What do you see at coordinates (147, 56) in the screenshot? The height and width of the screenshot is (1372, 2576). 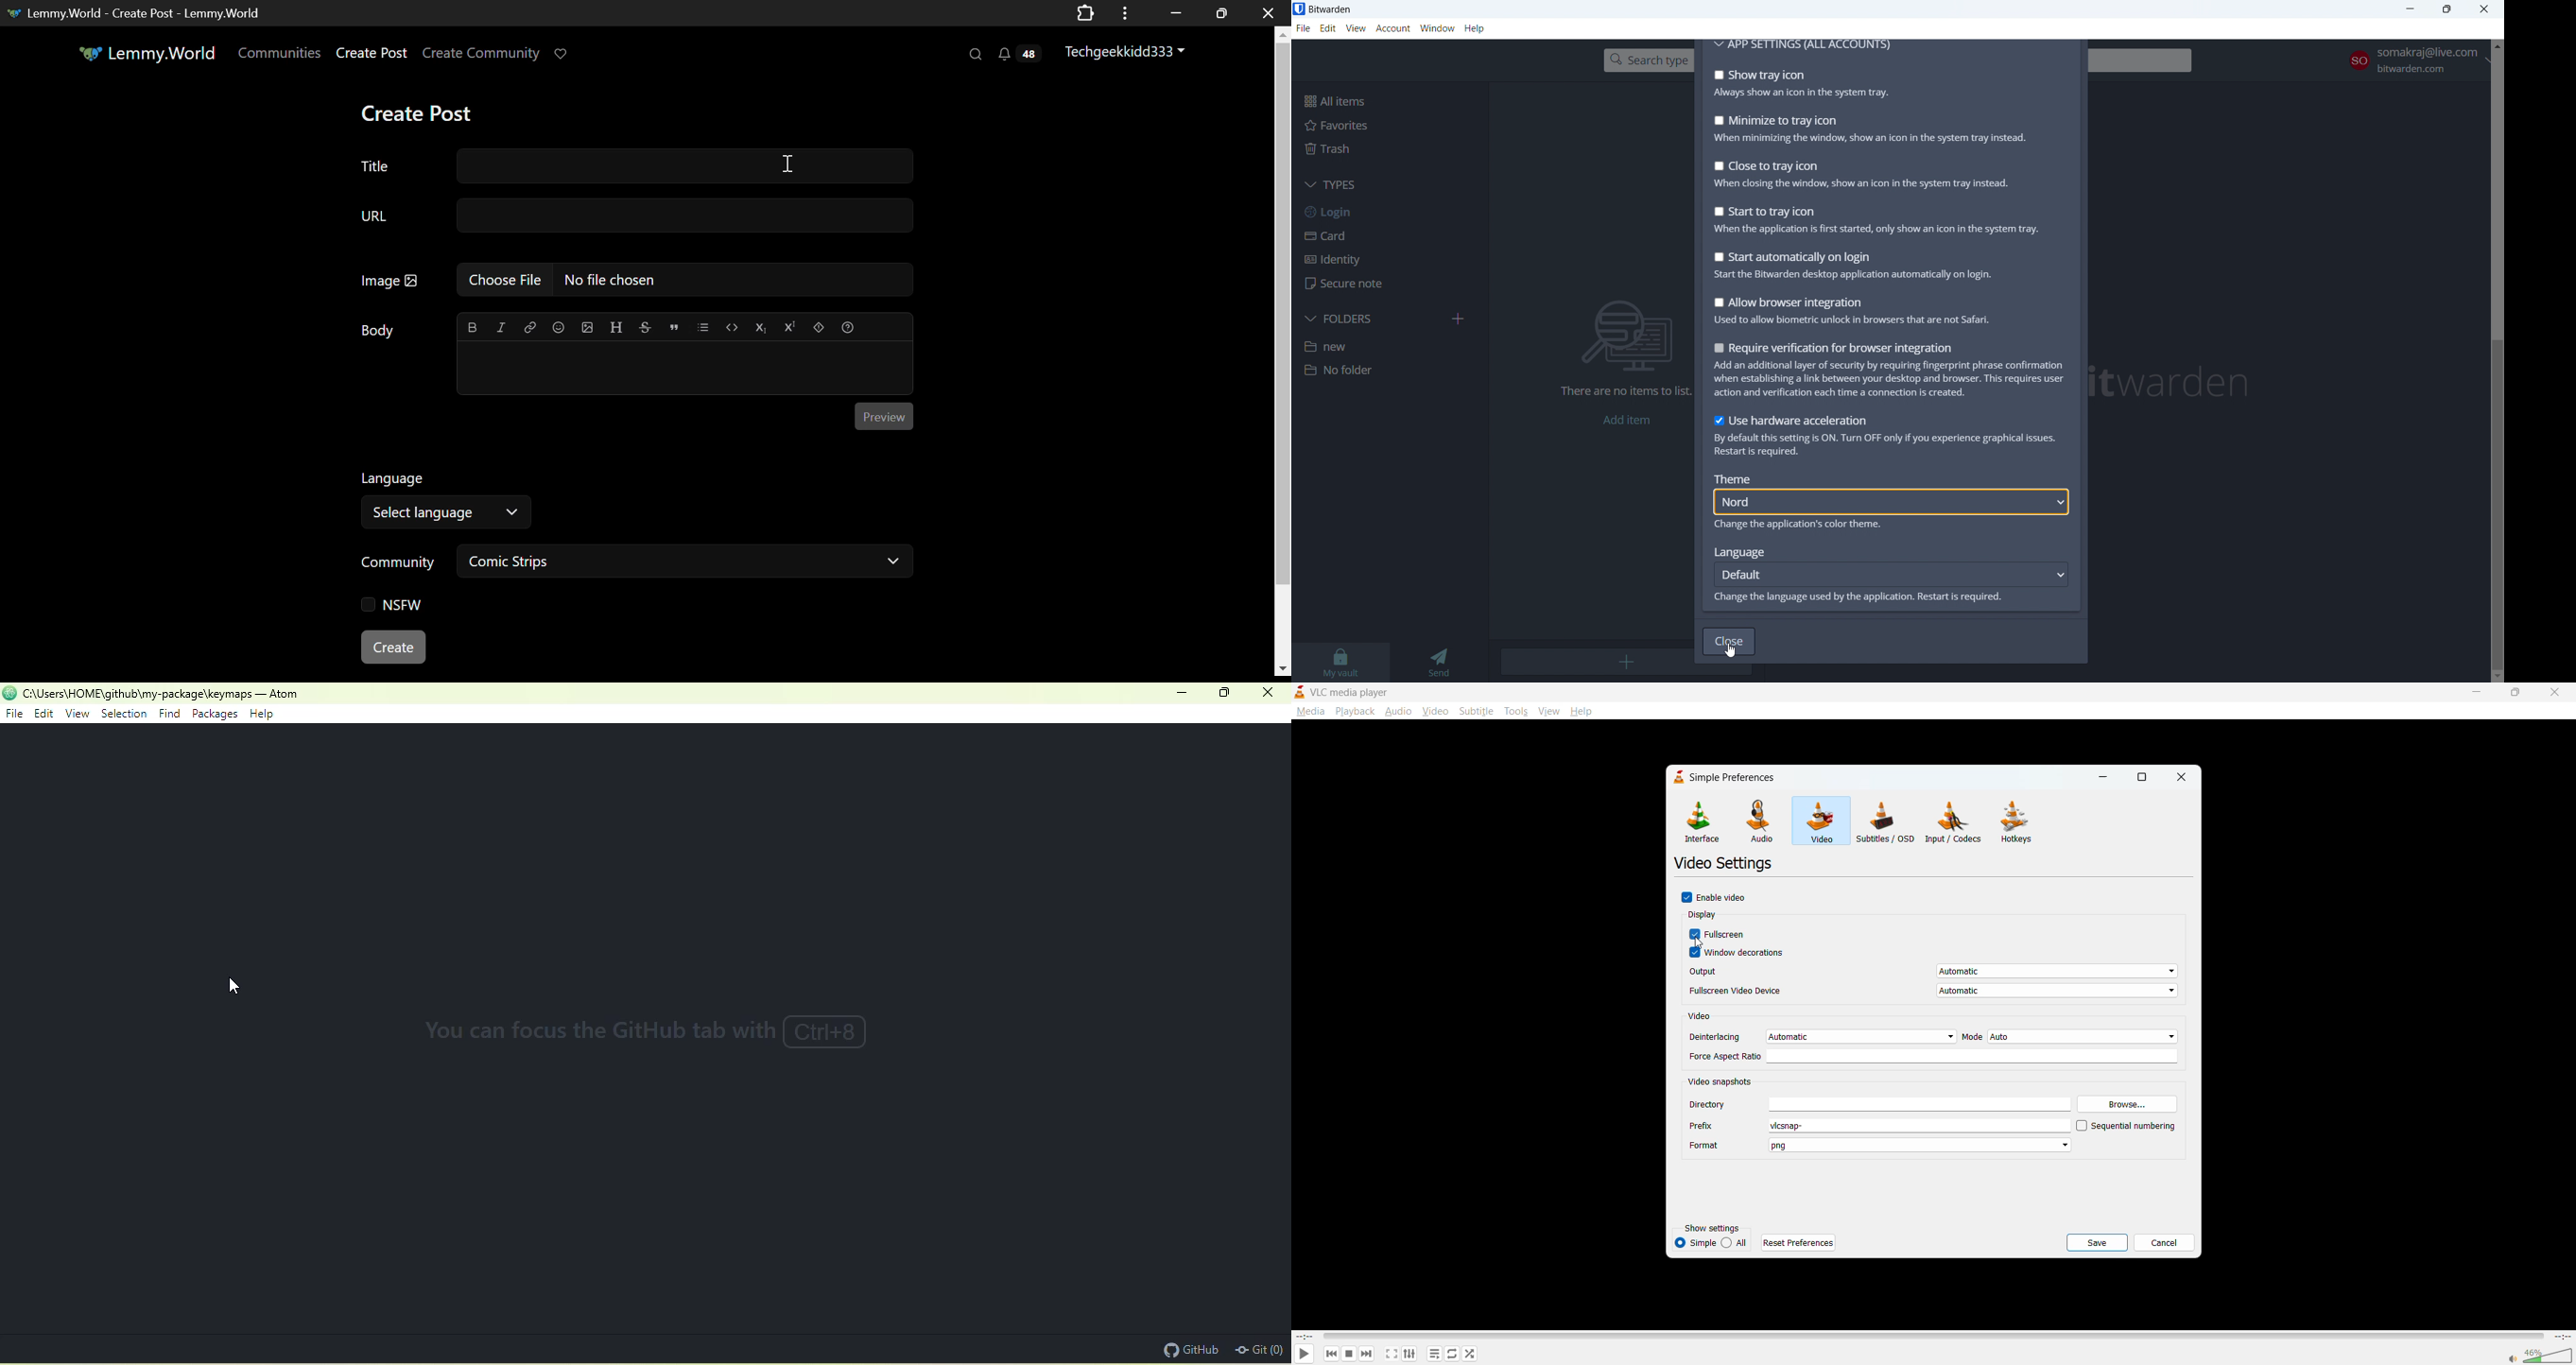 I see `Lemmy.World` at bounding box center [147, 56].